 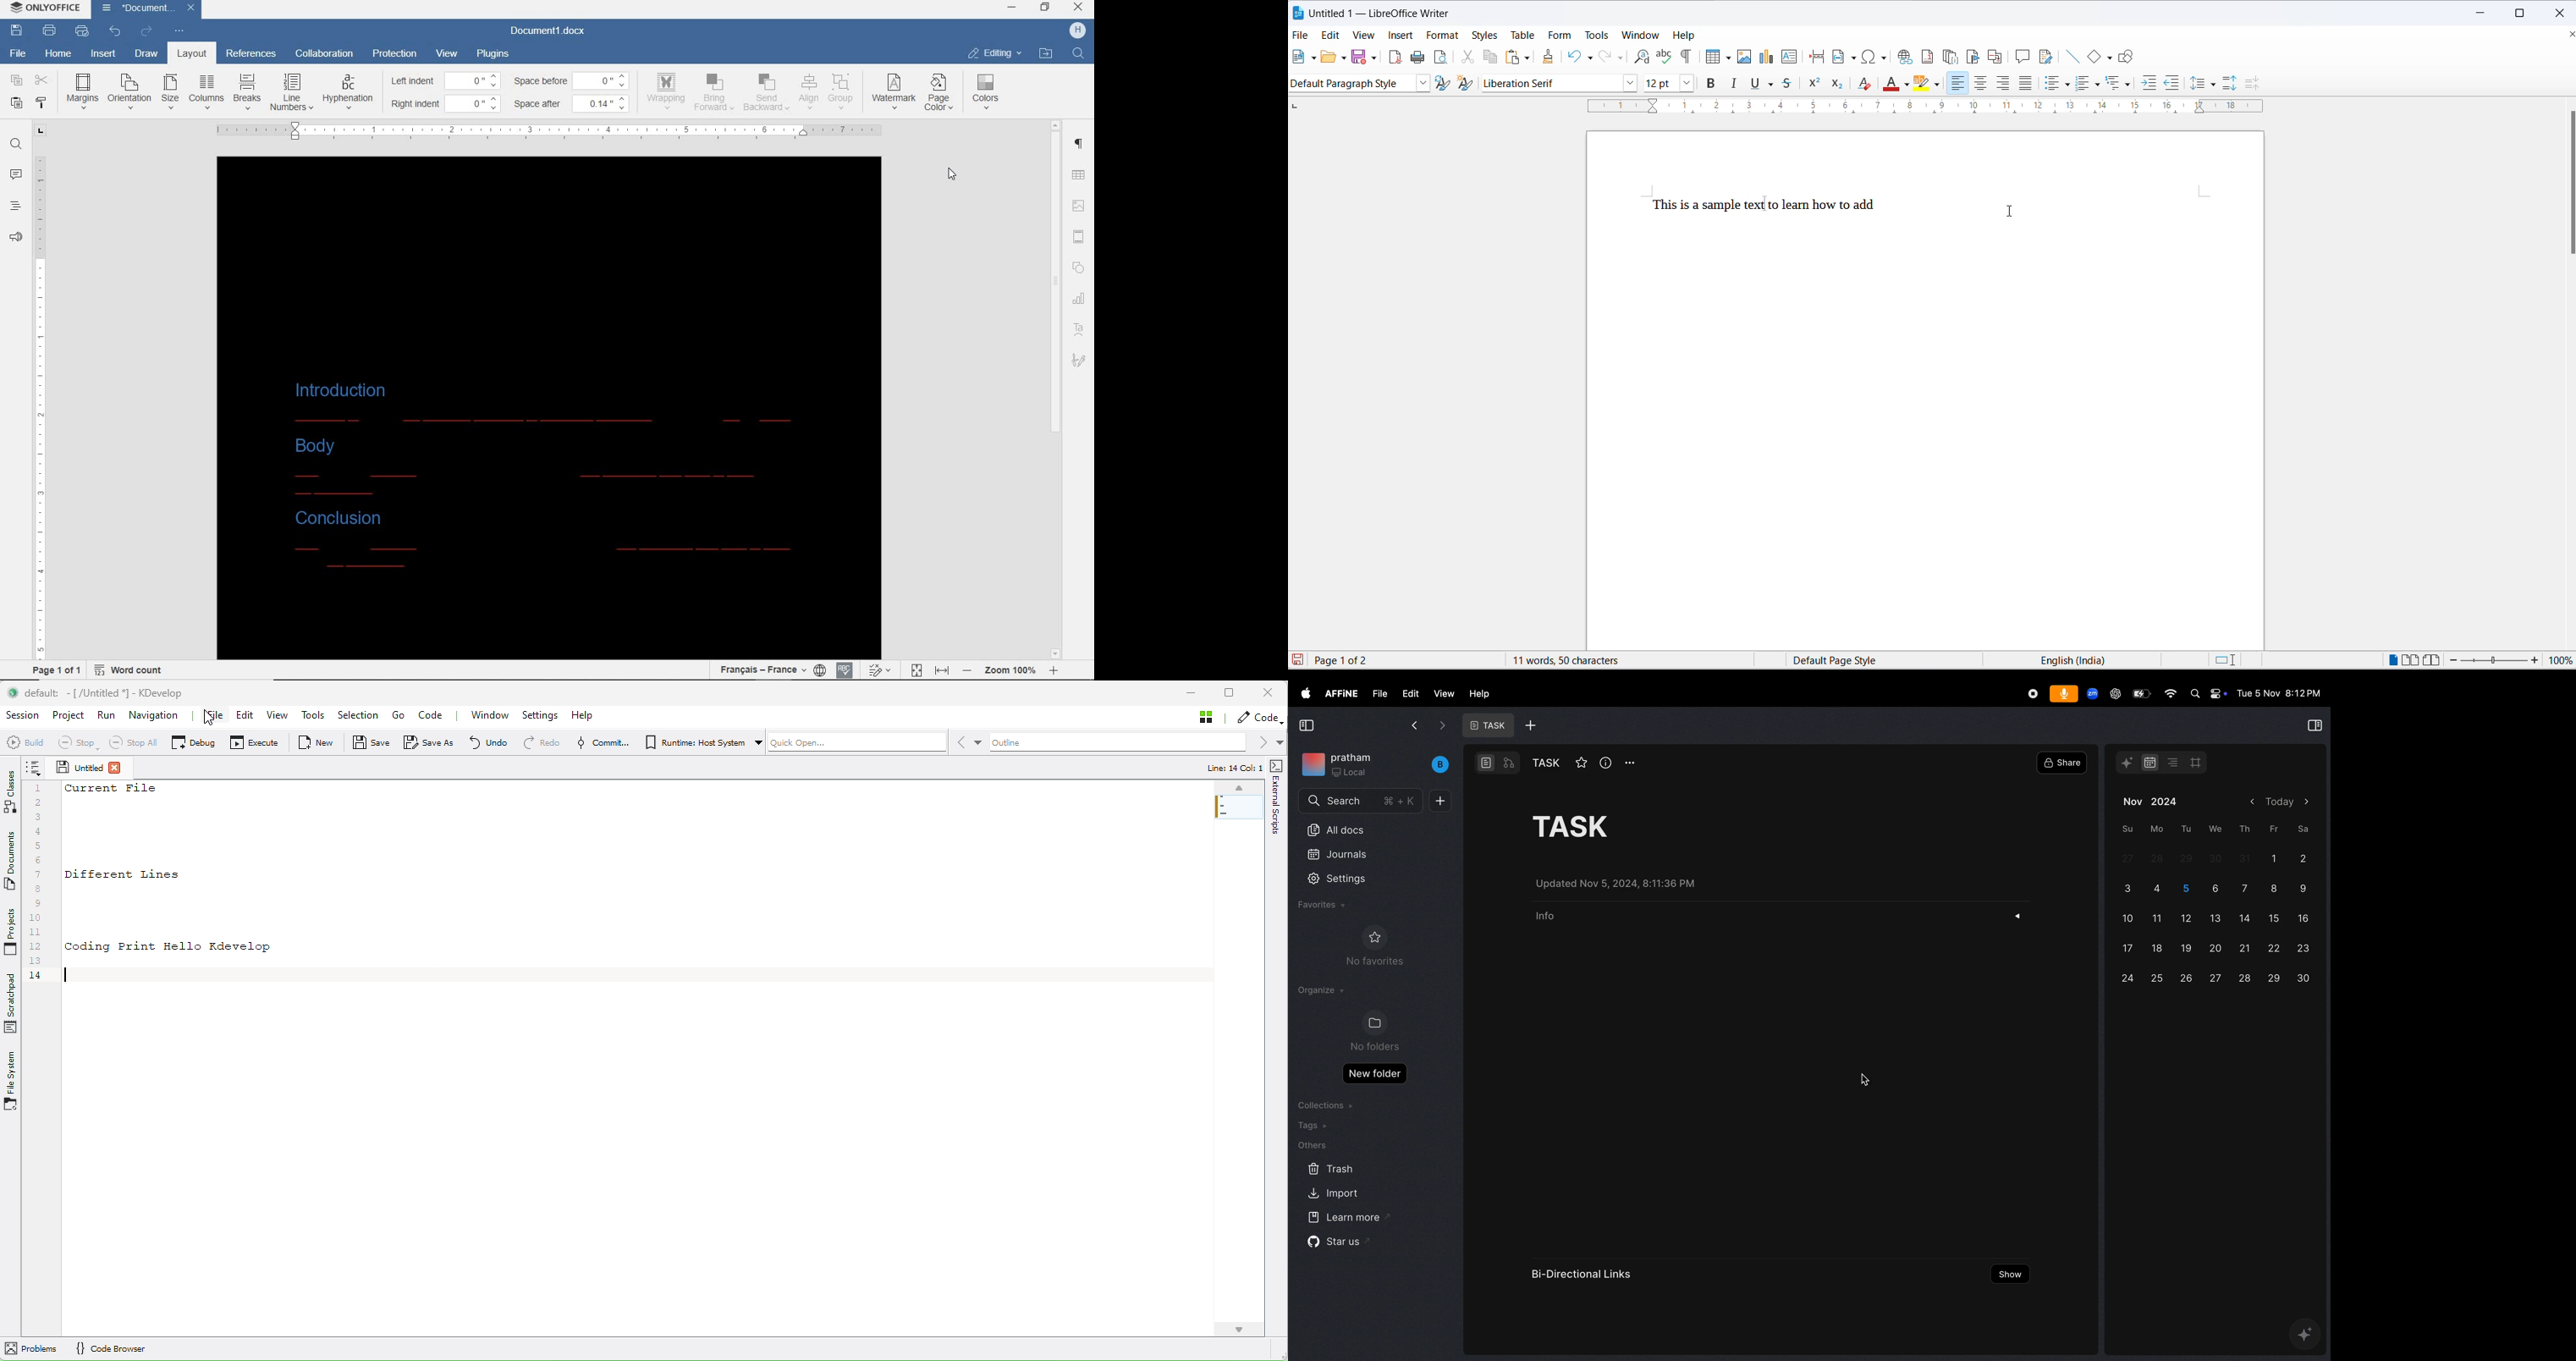 I want to click on add, so click(x=1531, y=725).